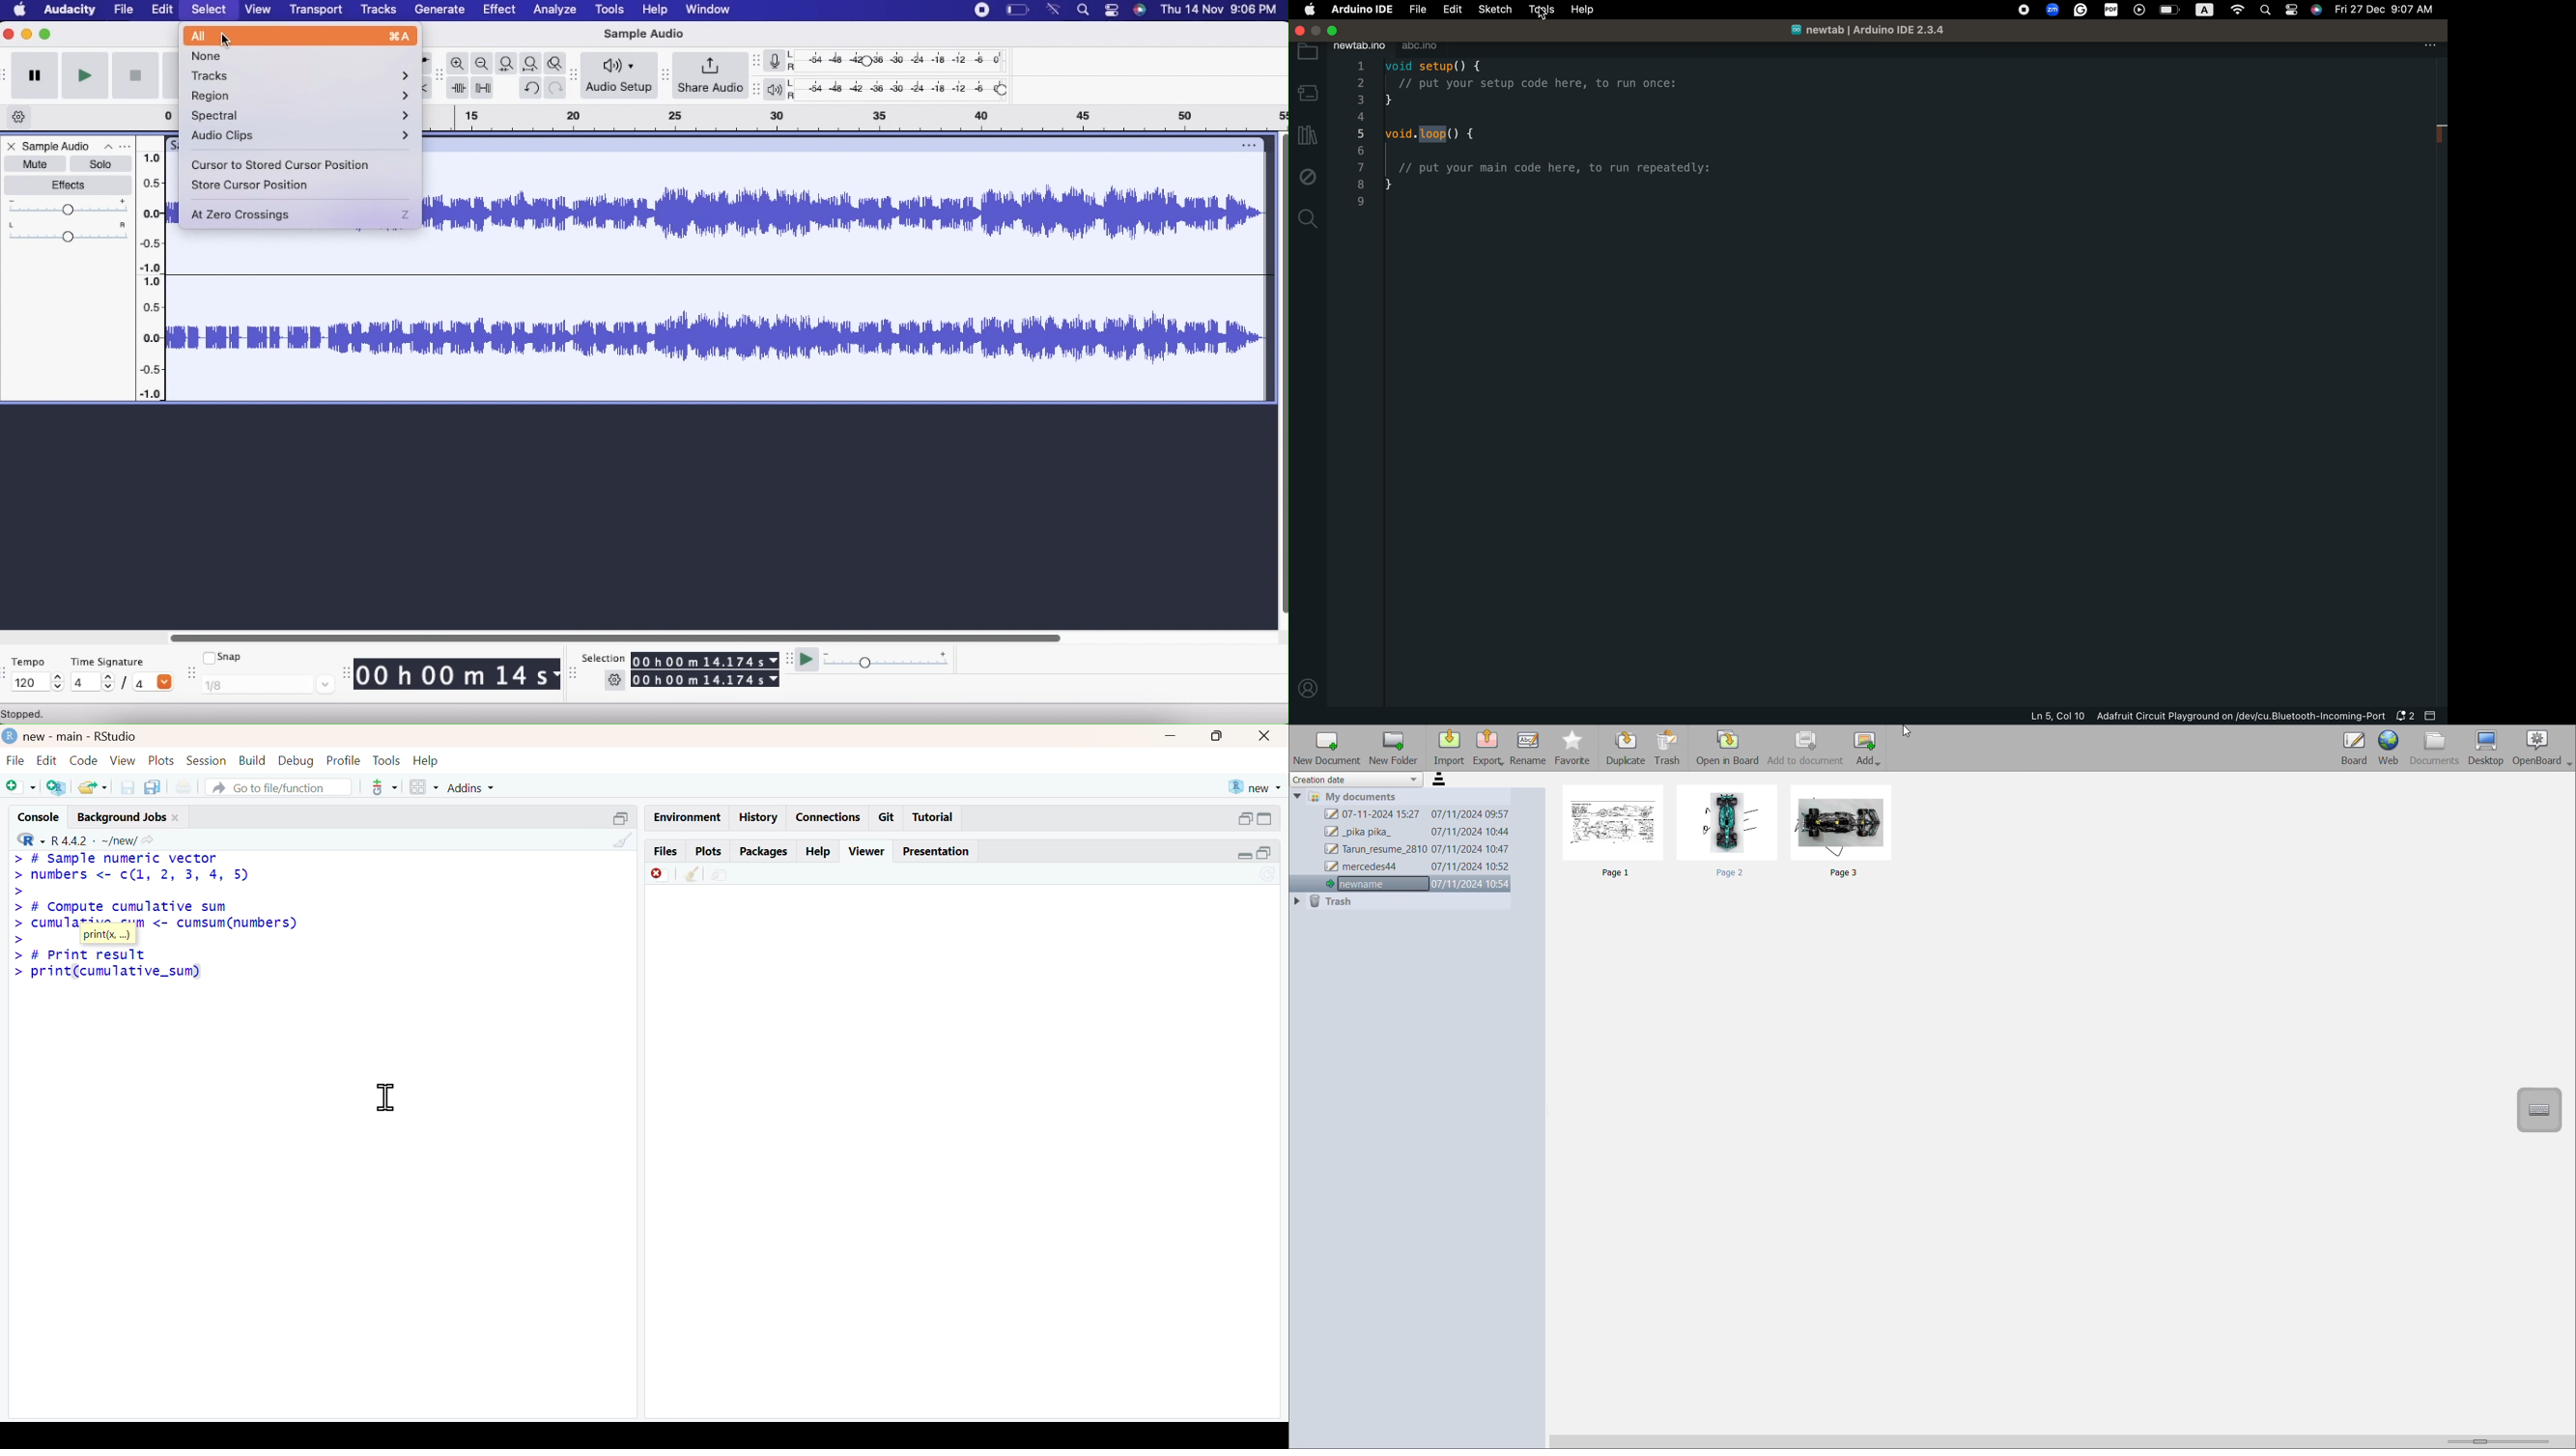  What do you see at coordinates (619, 74) in the screenshot?
I see `Audio Setup` at bounding box center [619, 74].